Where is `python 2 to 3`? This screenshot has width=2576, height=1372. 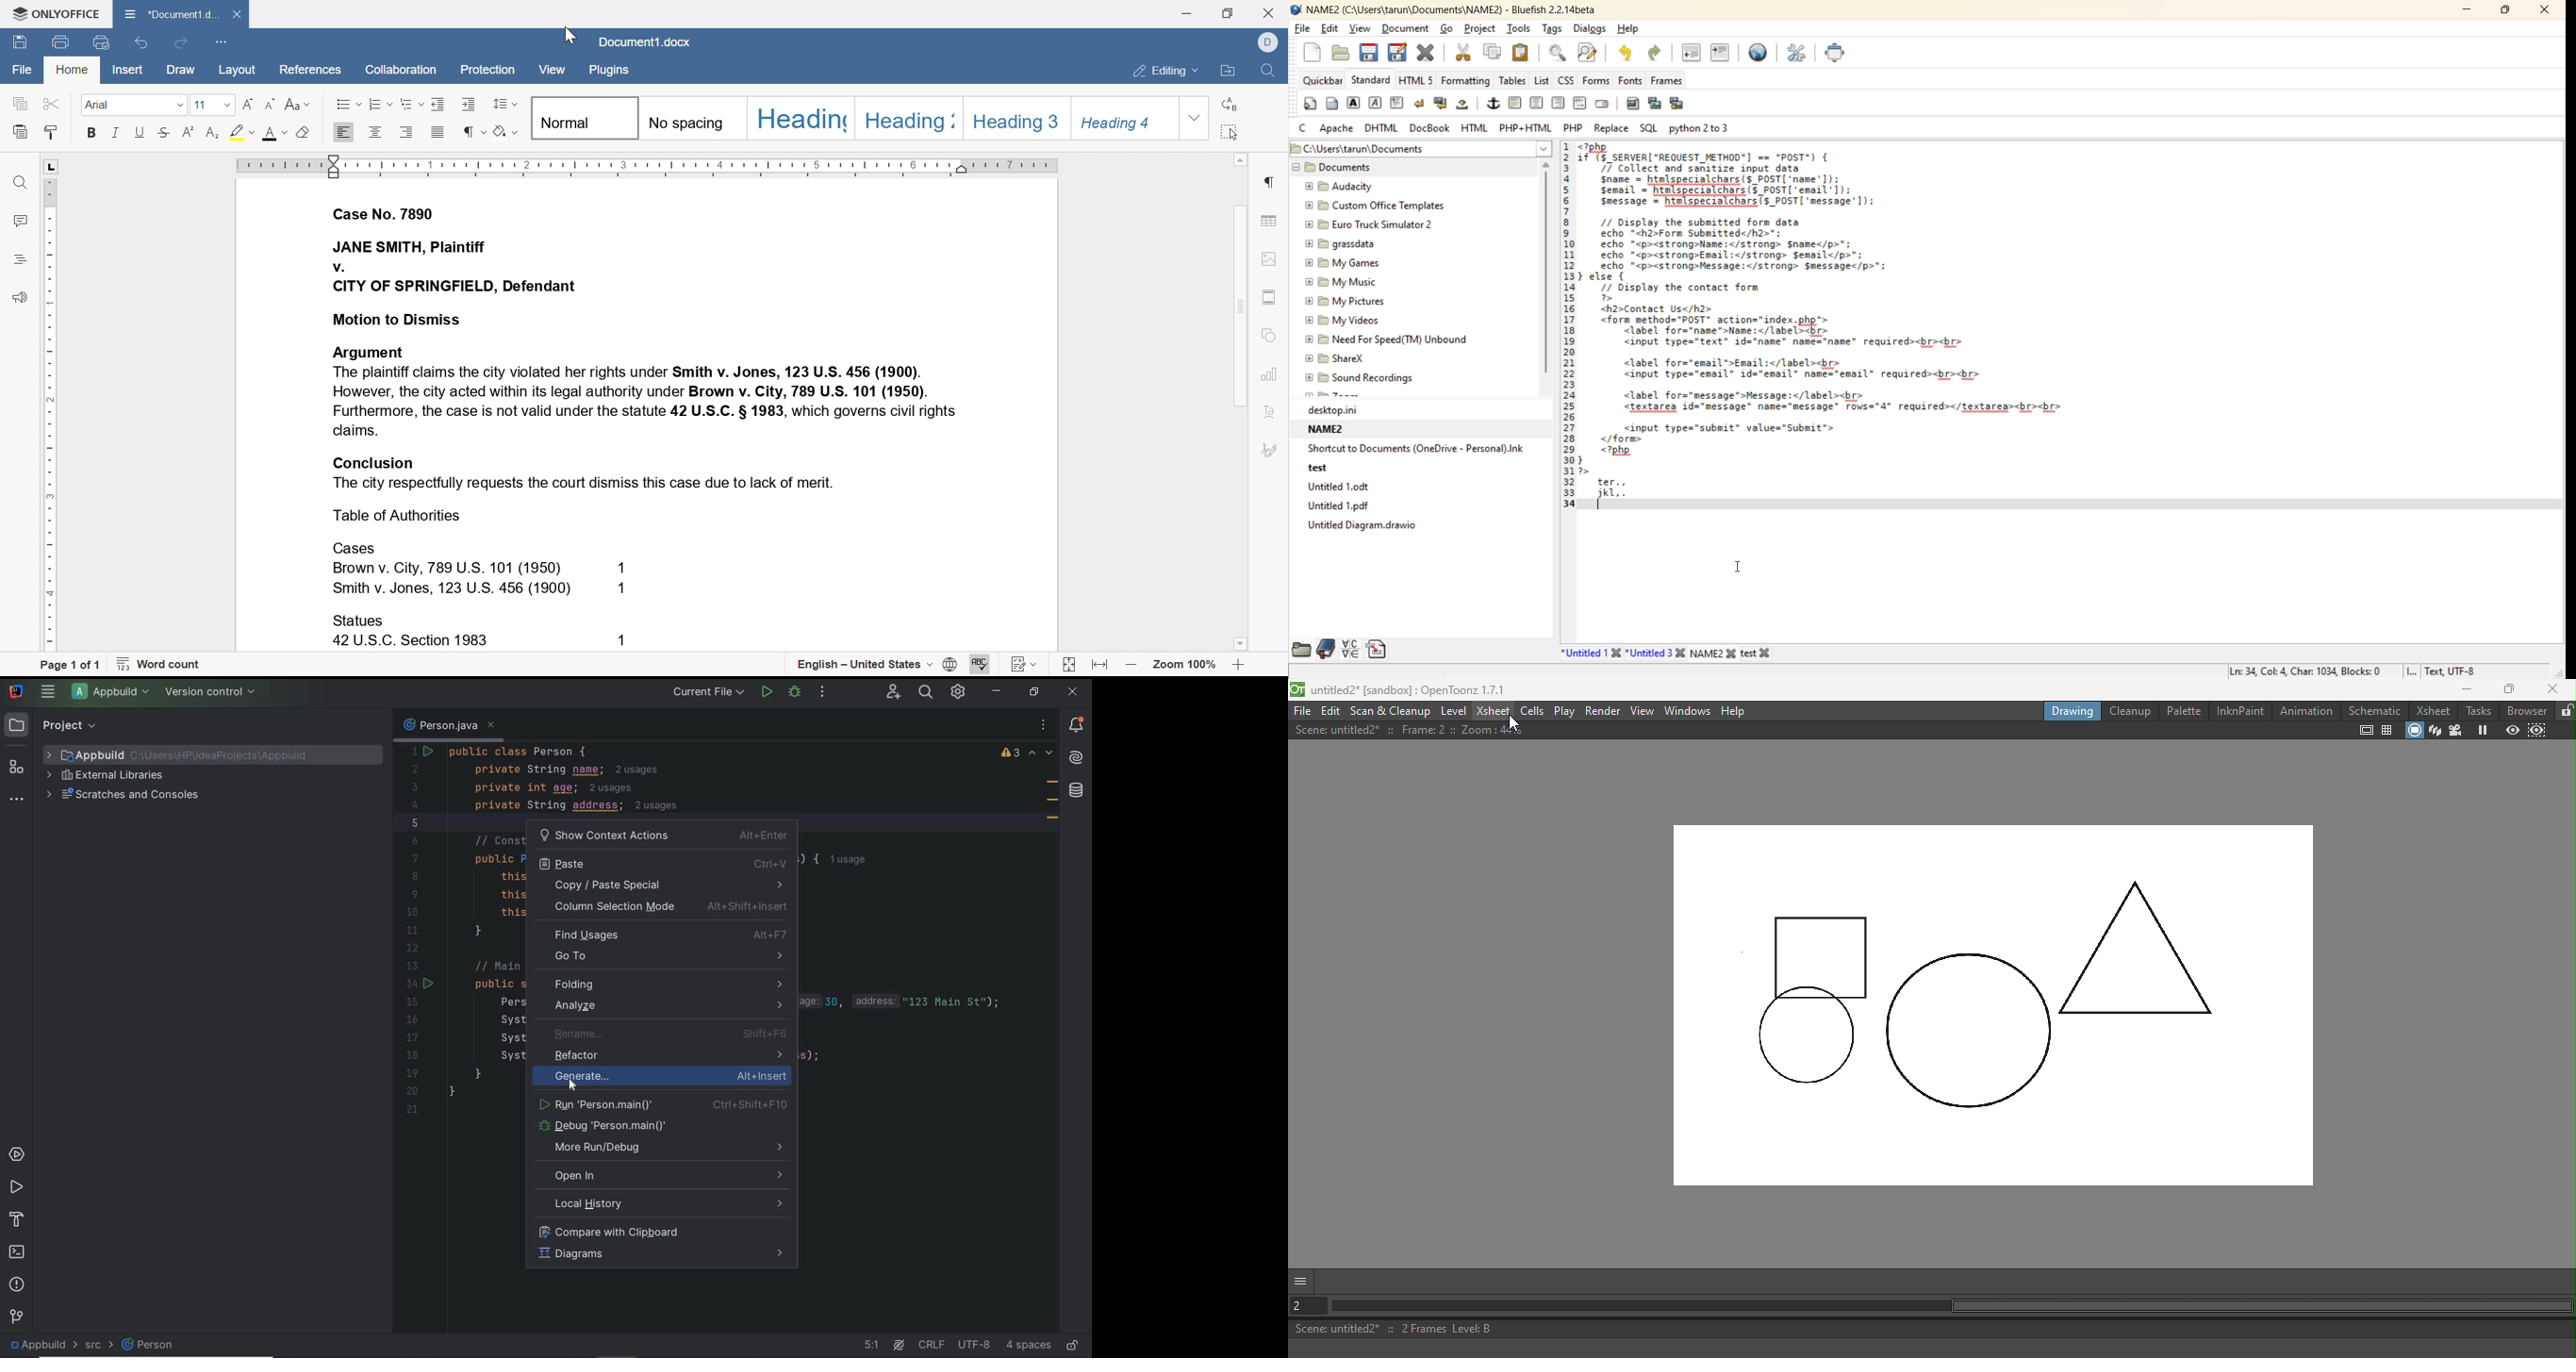 python 2 to 3 is located at coordinates (1711, 127).